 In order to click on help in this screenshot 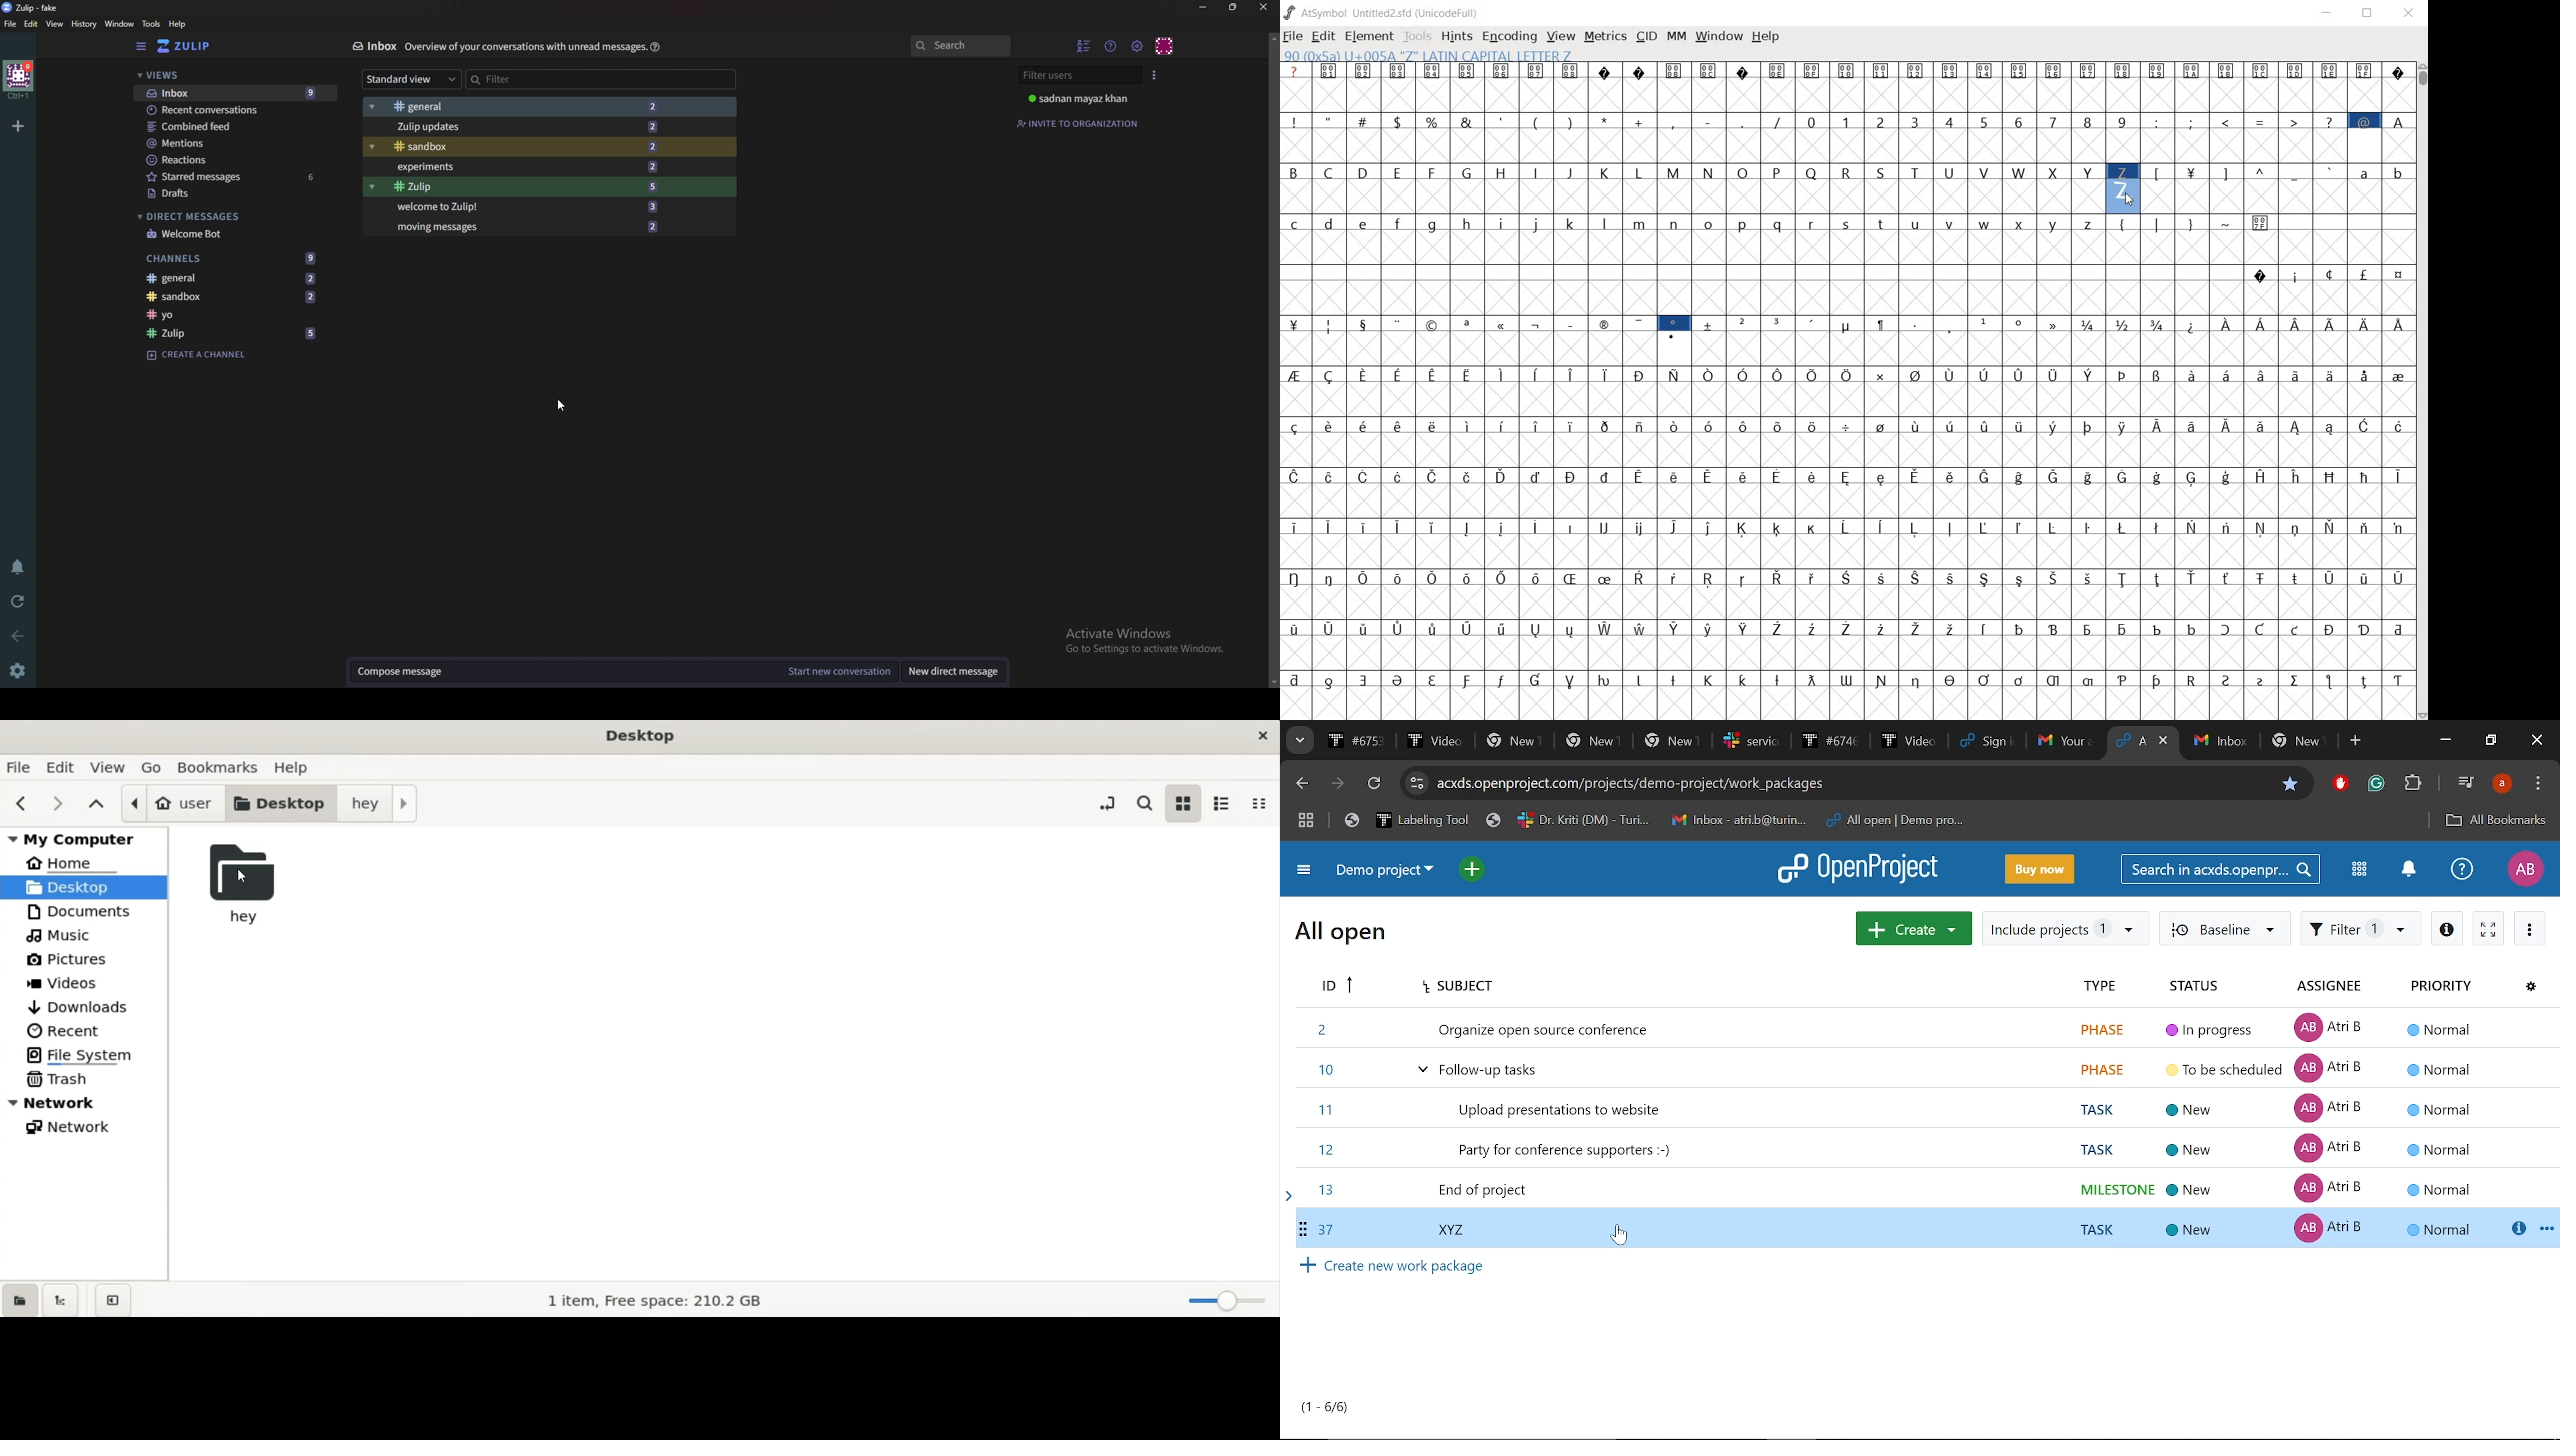, I will do `click(178, 25)`.